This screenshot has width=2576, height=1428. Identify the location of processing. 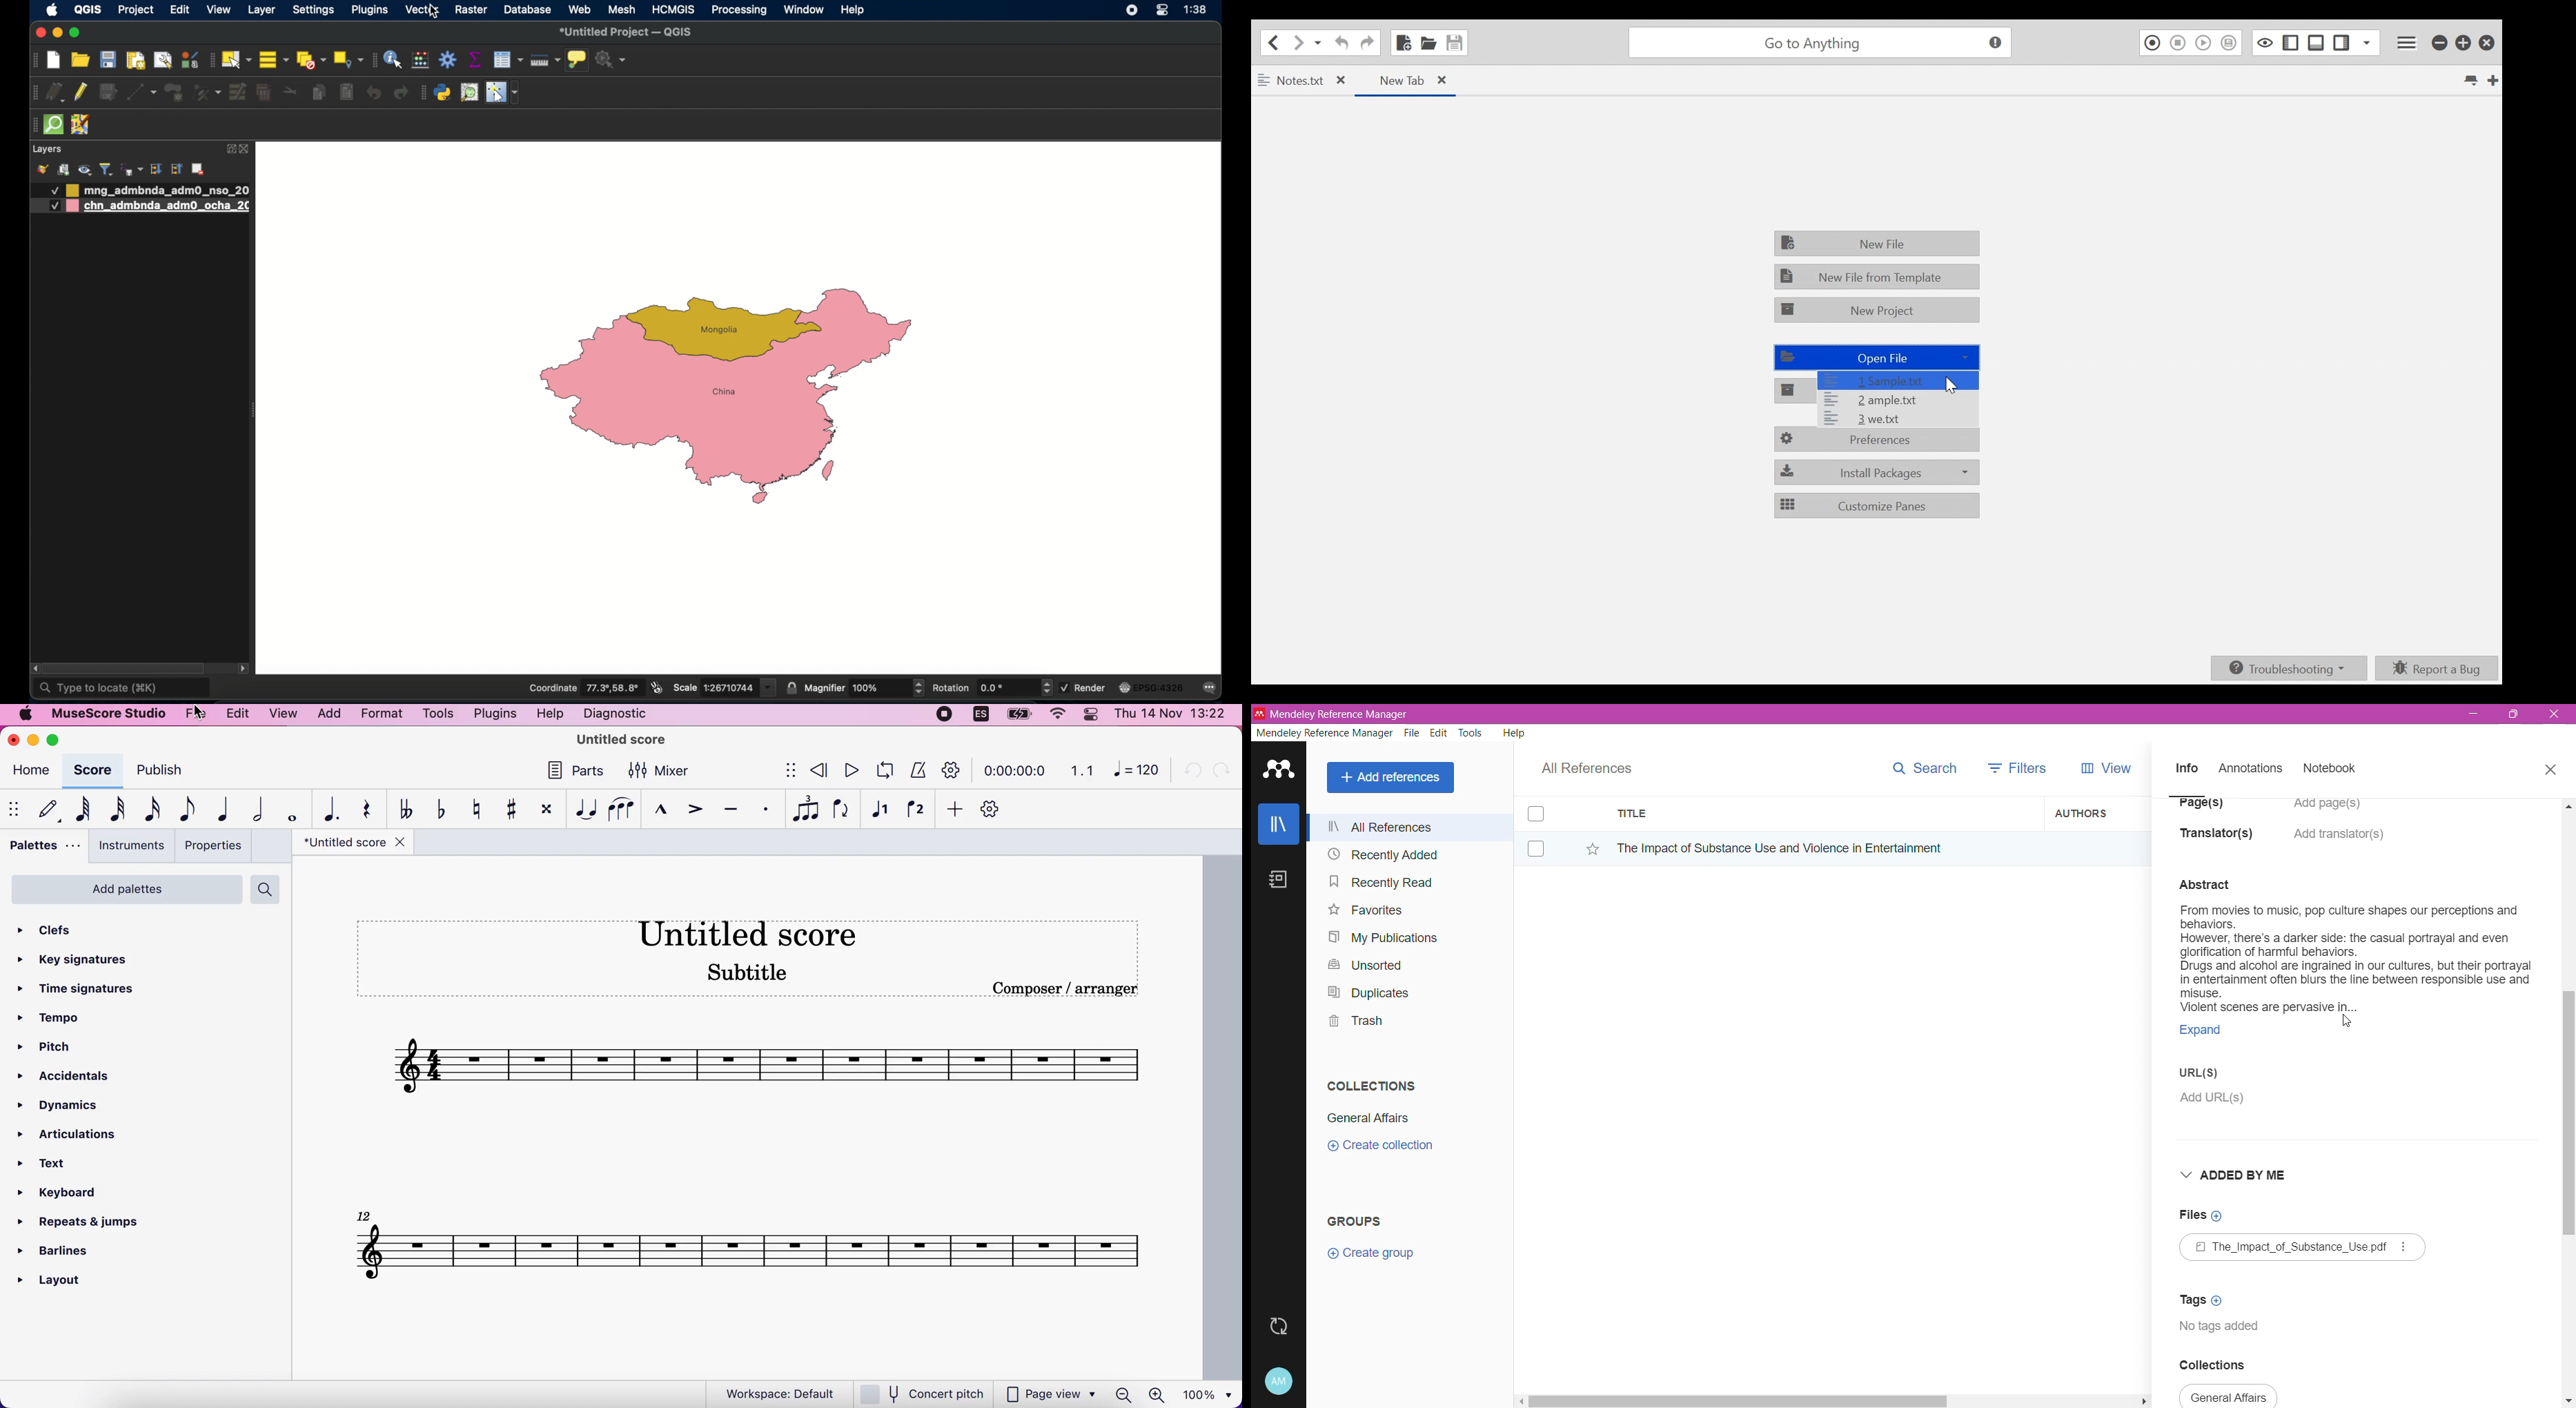
(740, 11).